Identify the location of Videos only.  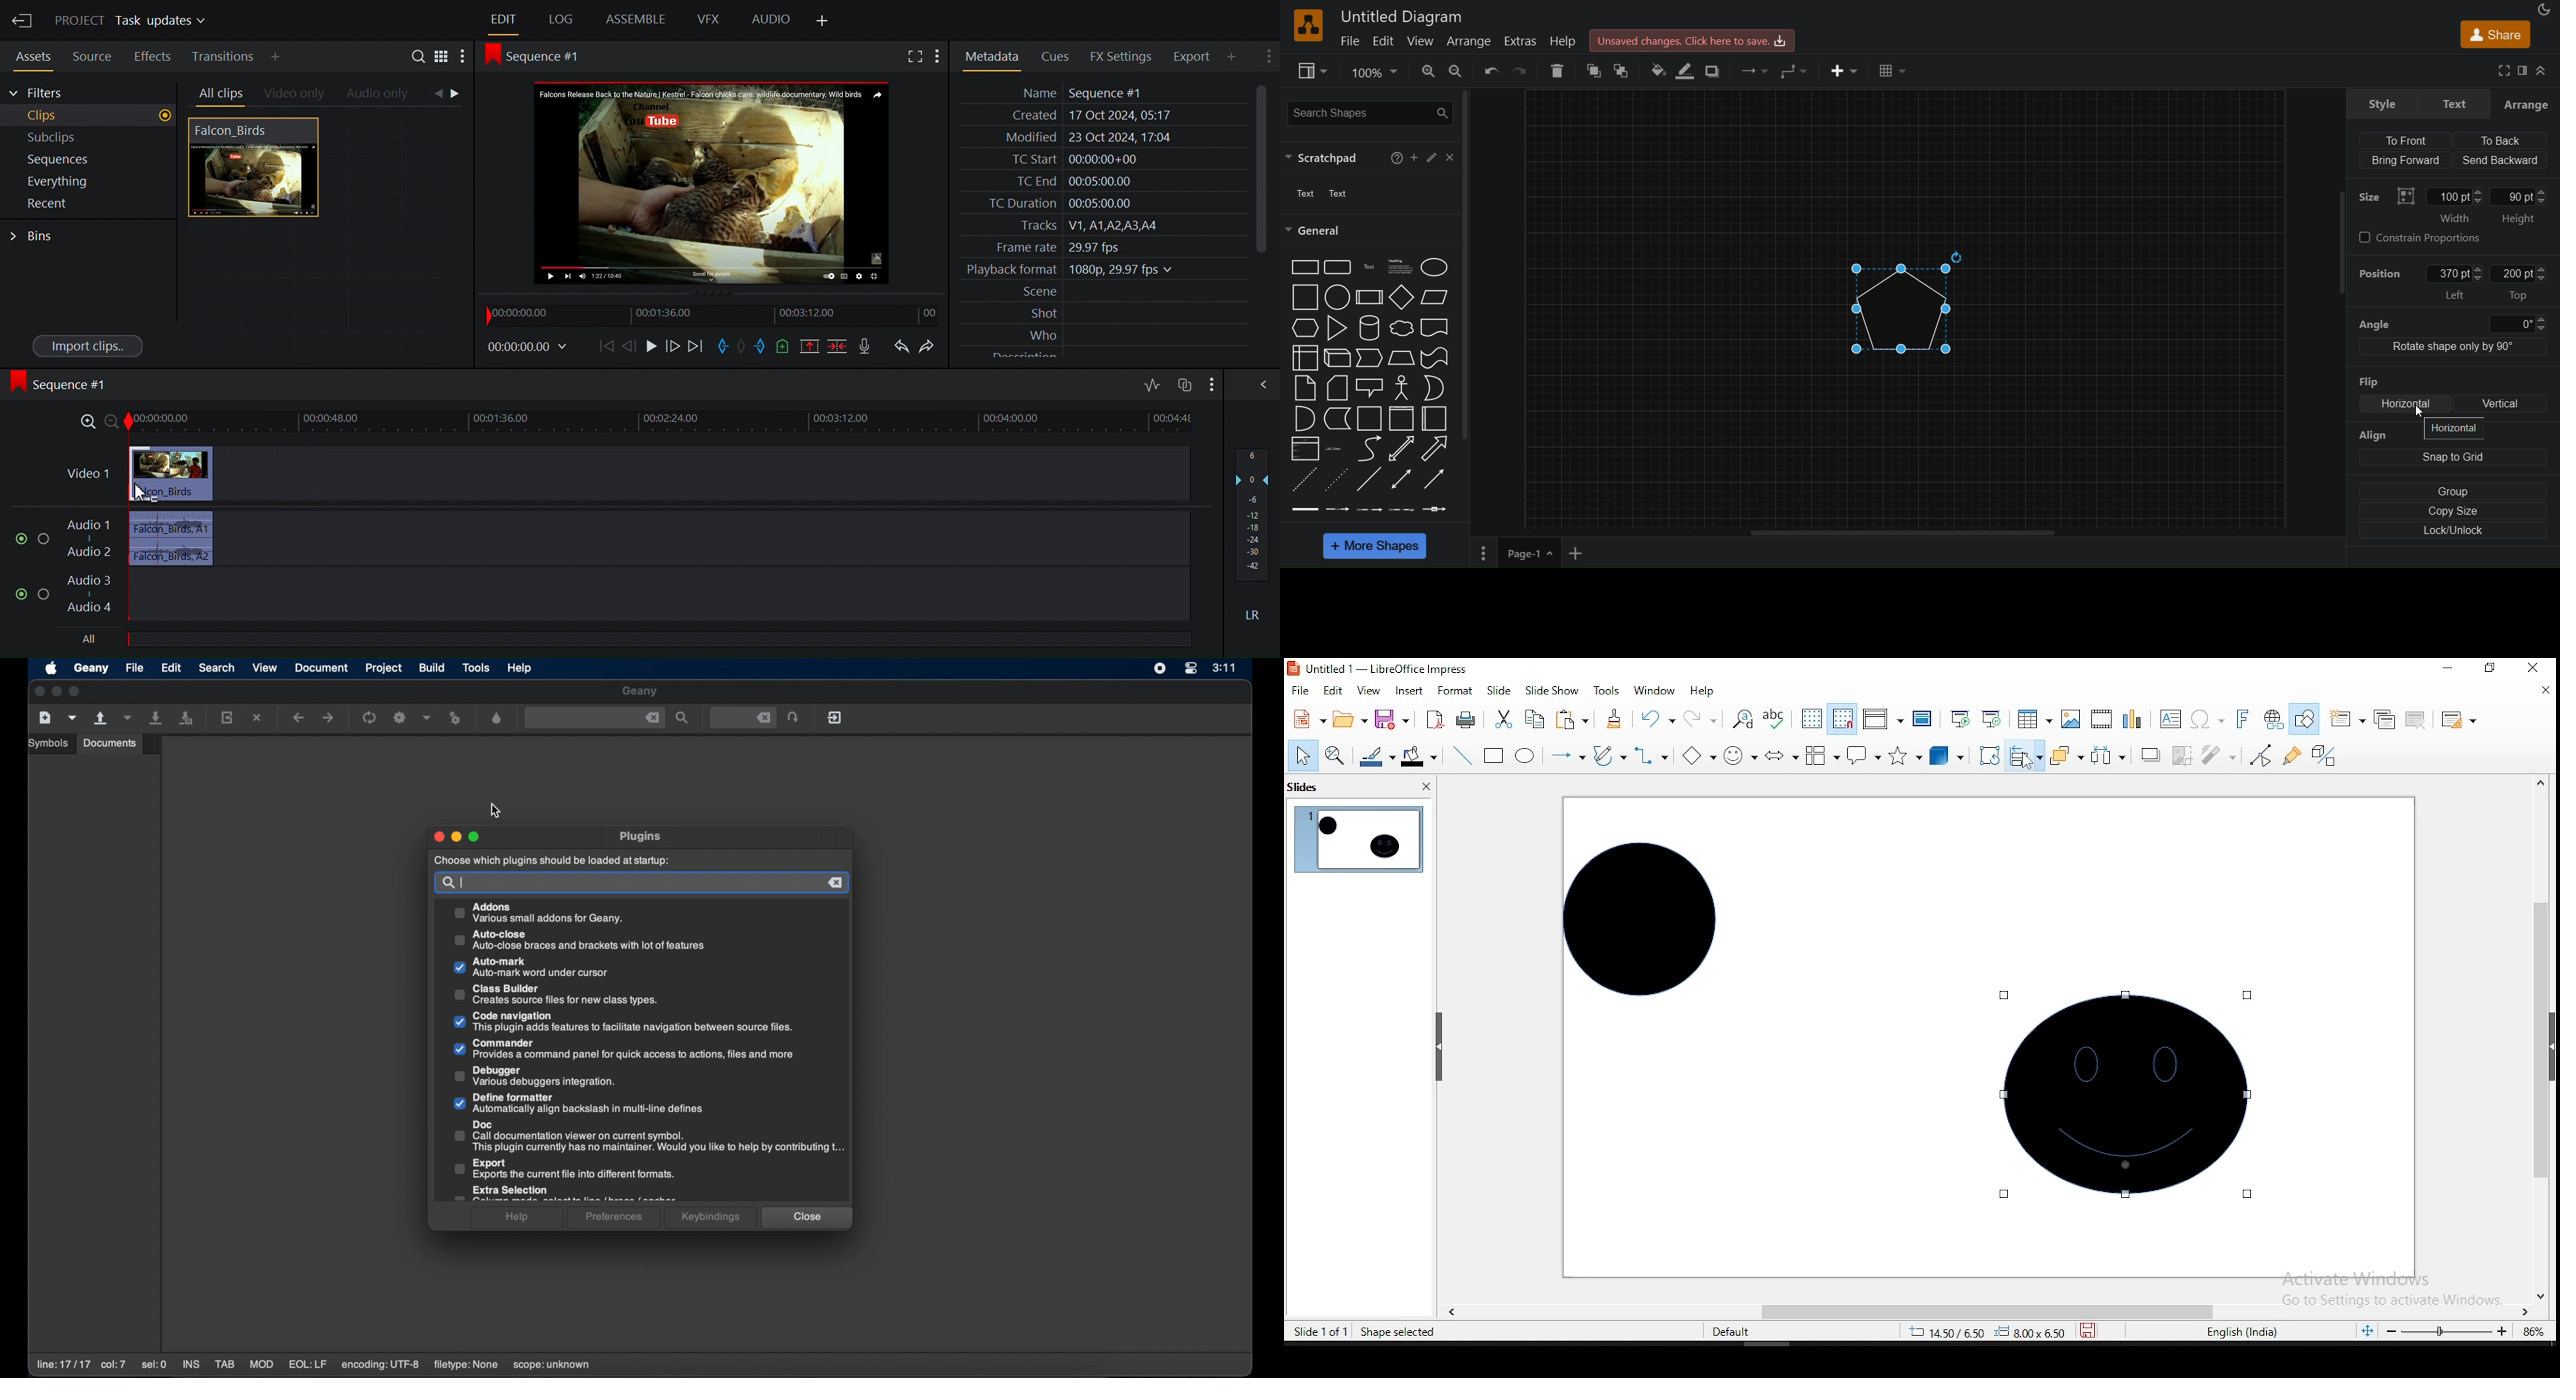
(295, 95).